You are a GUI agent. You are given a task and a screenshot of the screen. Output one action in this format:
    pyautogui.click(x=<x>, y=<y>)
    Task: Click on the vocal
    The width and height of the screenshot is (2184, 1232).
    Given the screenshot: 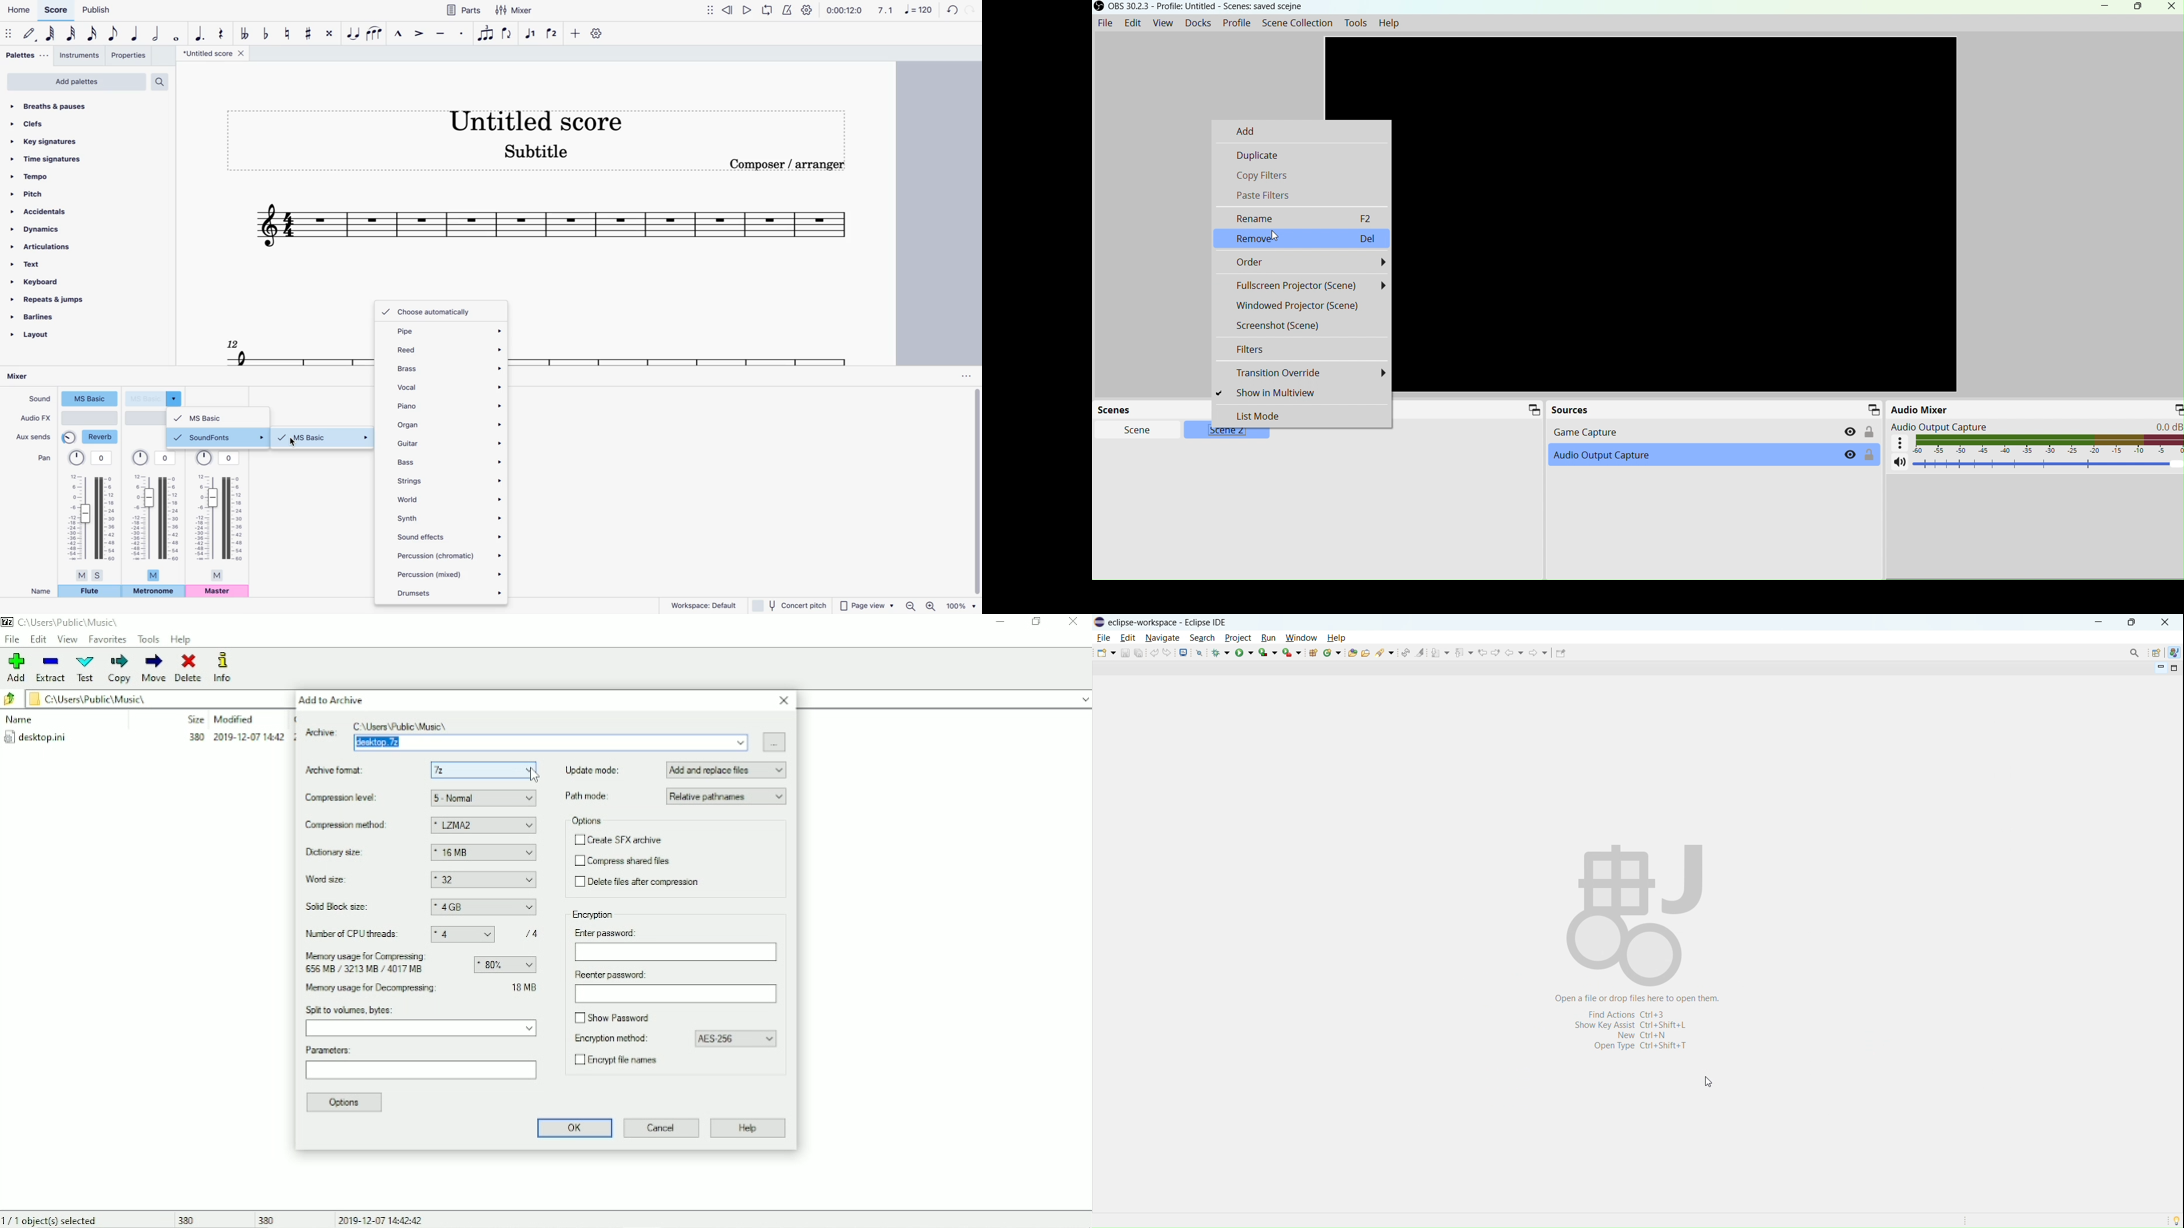 What is the action you would take?
    pyautogui.click(x=449, y=386)
    